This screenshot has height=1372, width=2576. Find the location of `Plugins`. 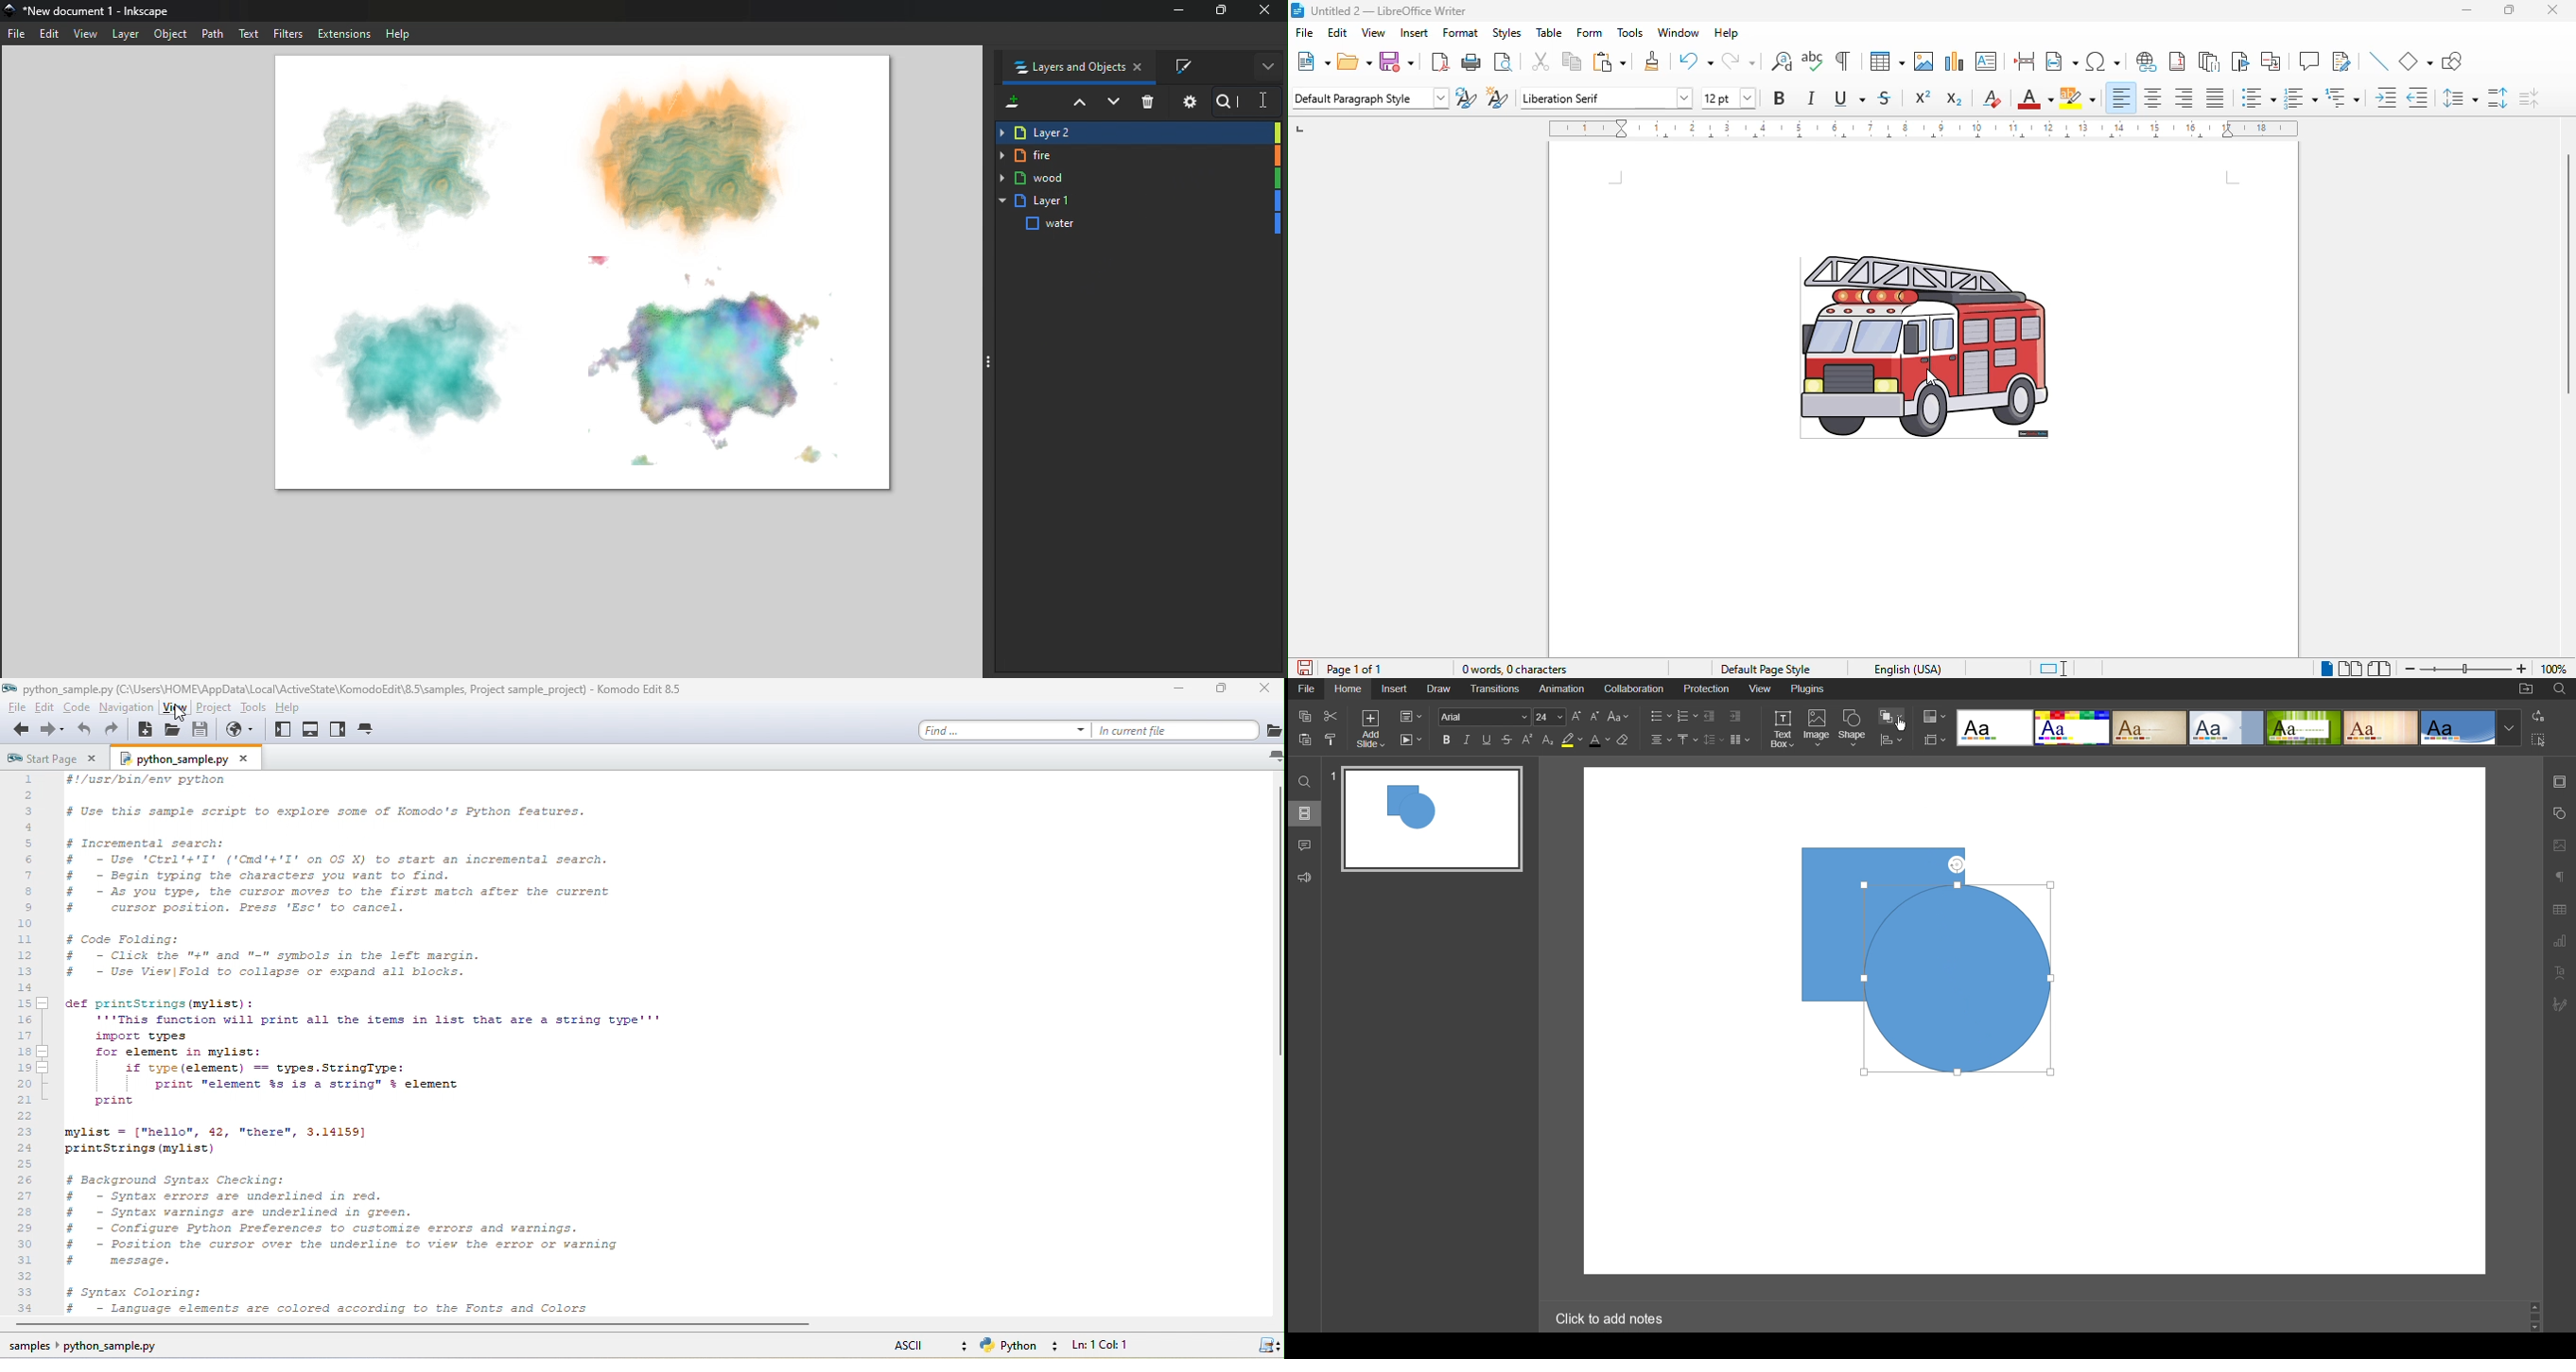

Plugins is located at coordinates (1806, 689).